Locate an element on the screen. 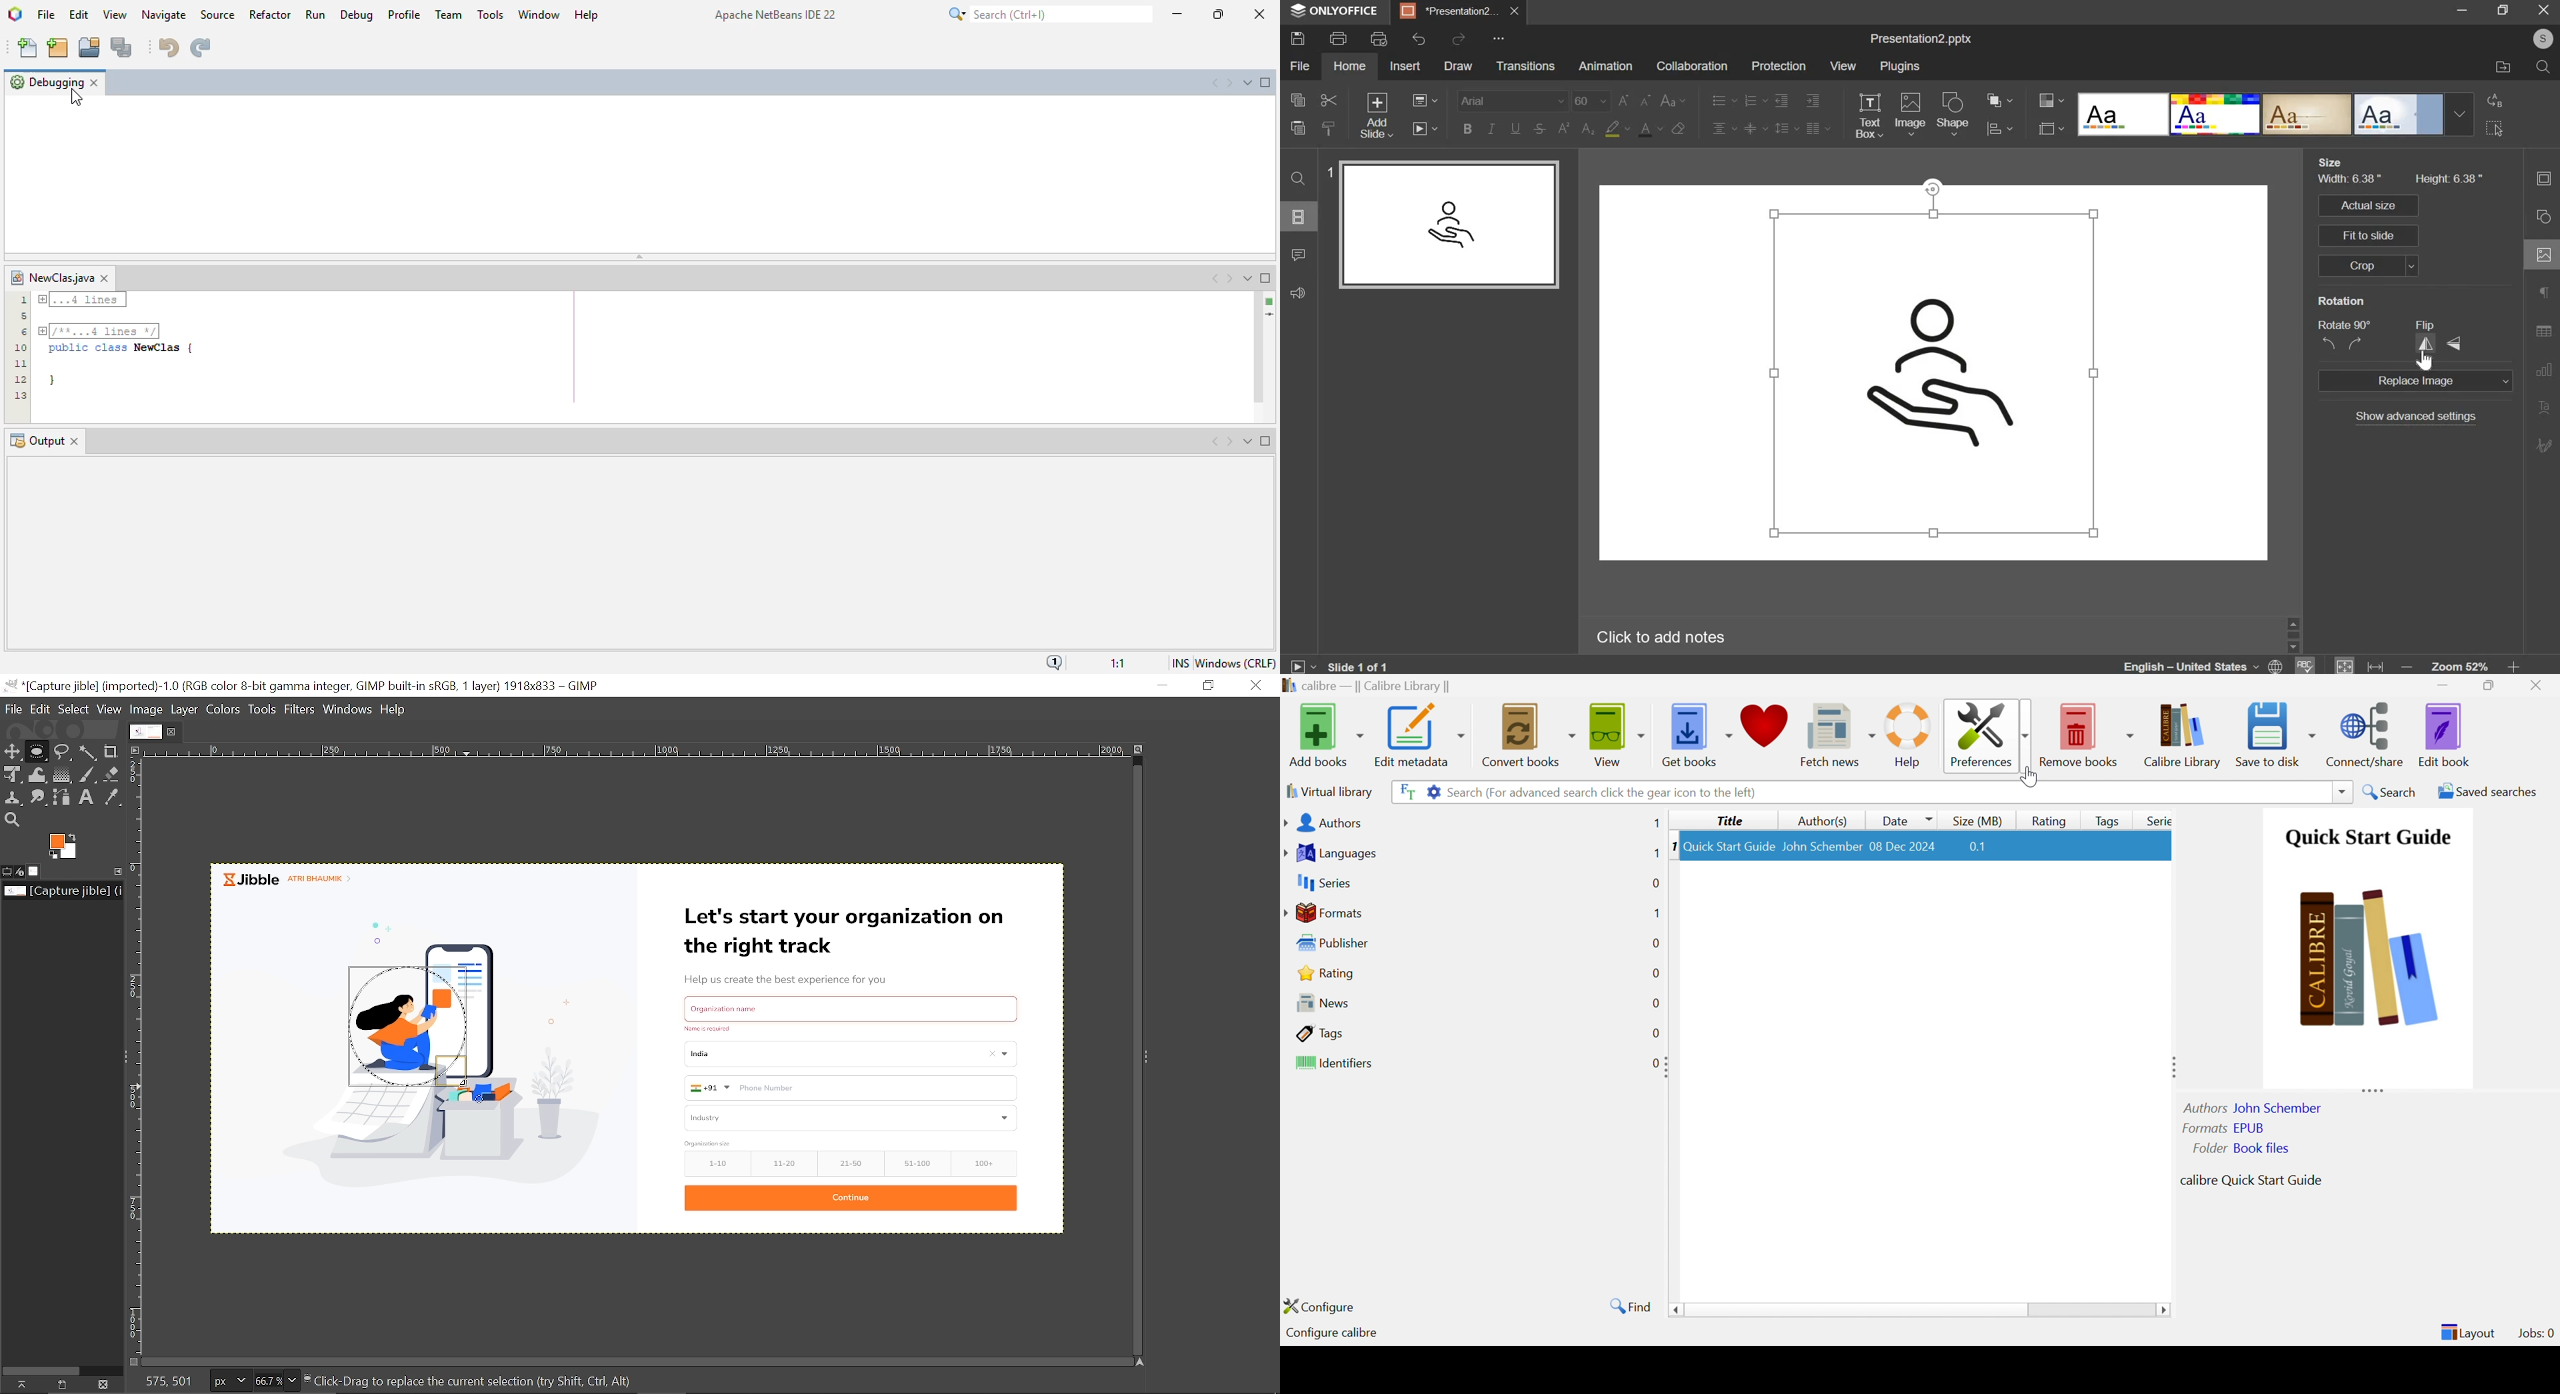 The height and width of the screenshot is (1400, 2576). calibre - || Calibre Library || is located at coordinates (1365, 687).